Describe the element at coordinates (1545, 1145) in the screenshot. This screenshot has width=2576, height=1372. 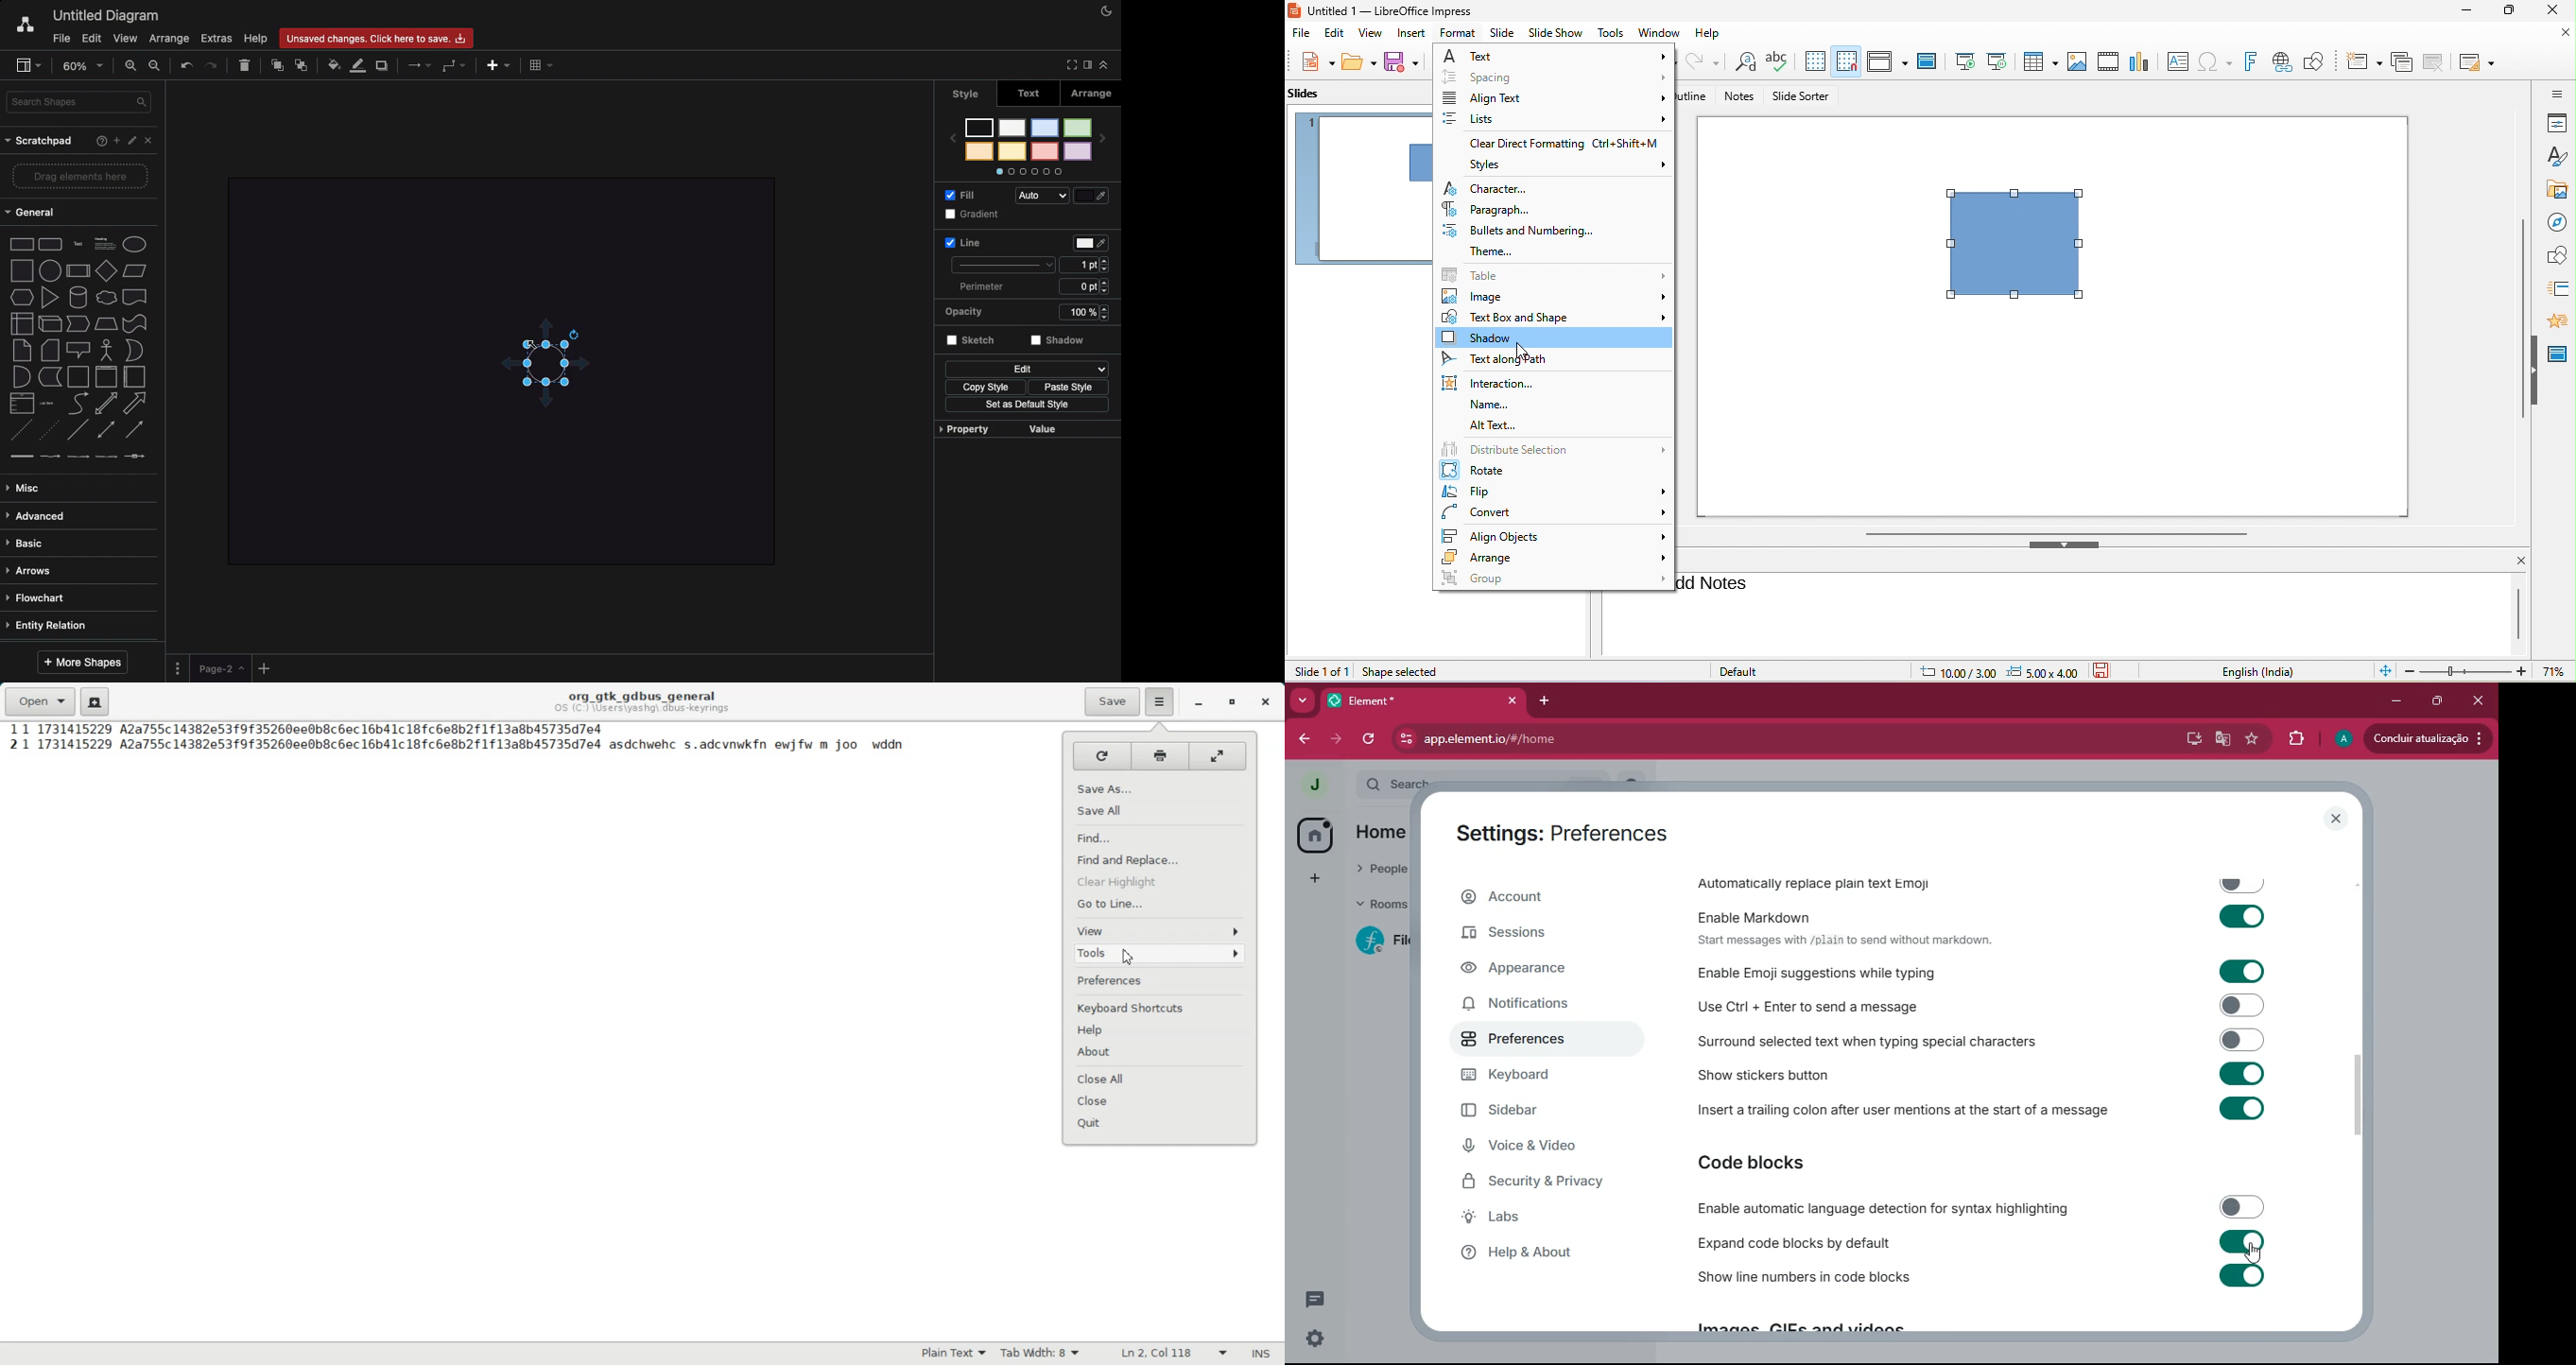
I see `voice & video` at that location.